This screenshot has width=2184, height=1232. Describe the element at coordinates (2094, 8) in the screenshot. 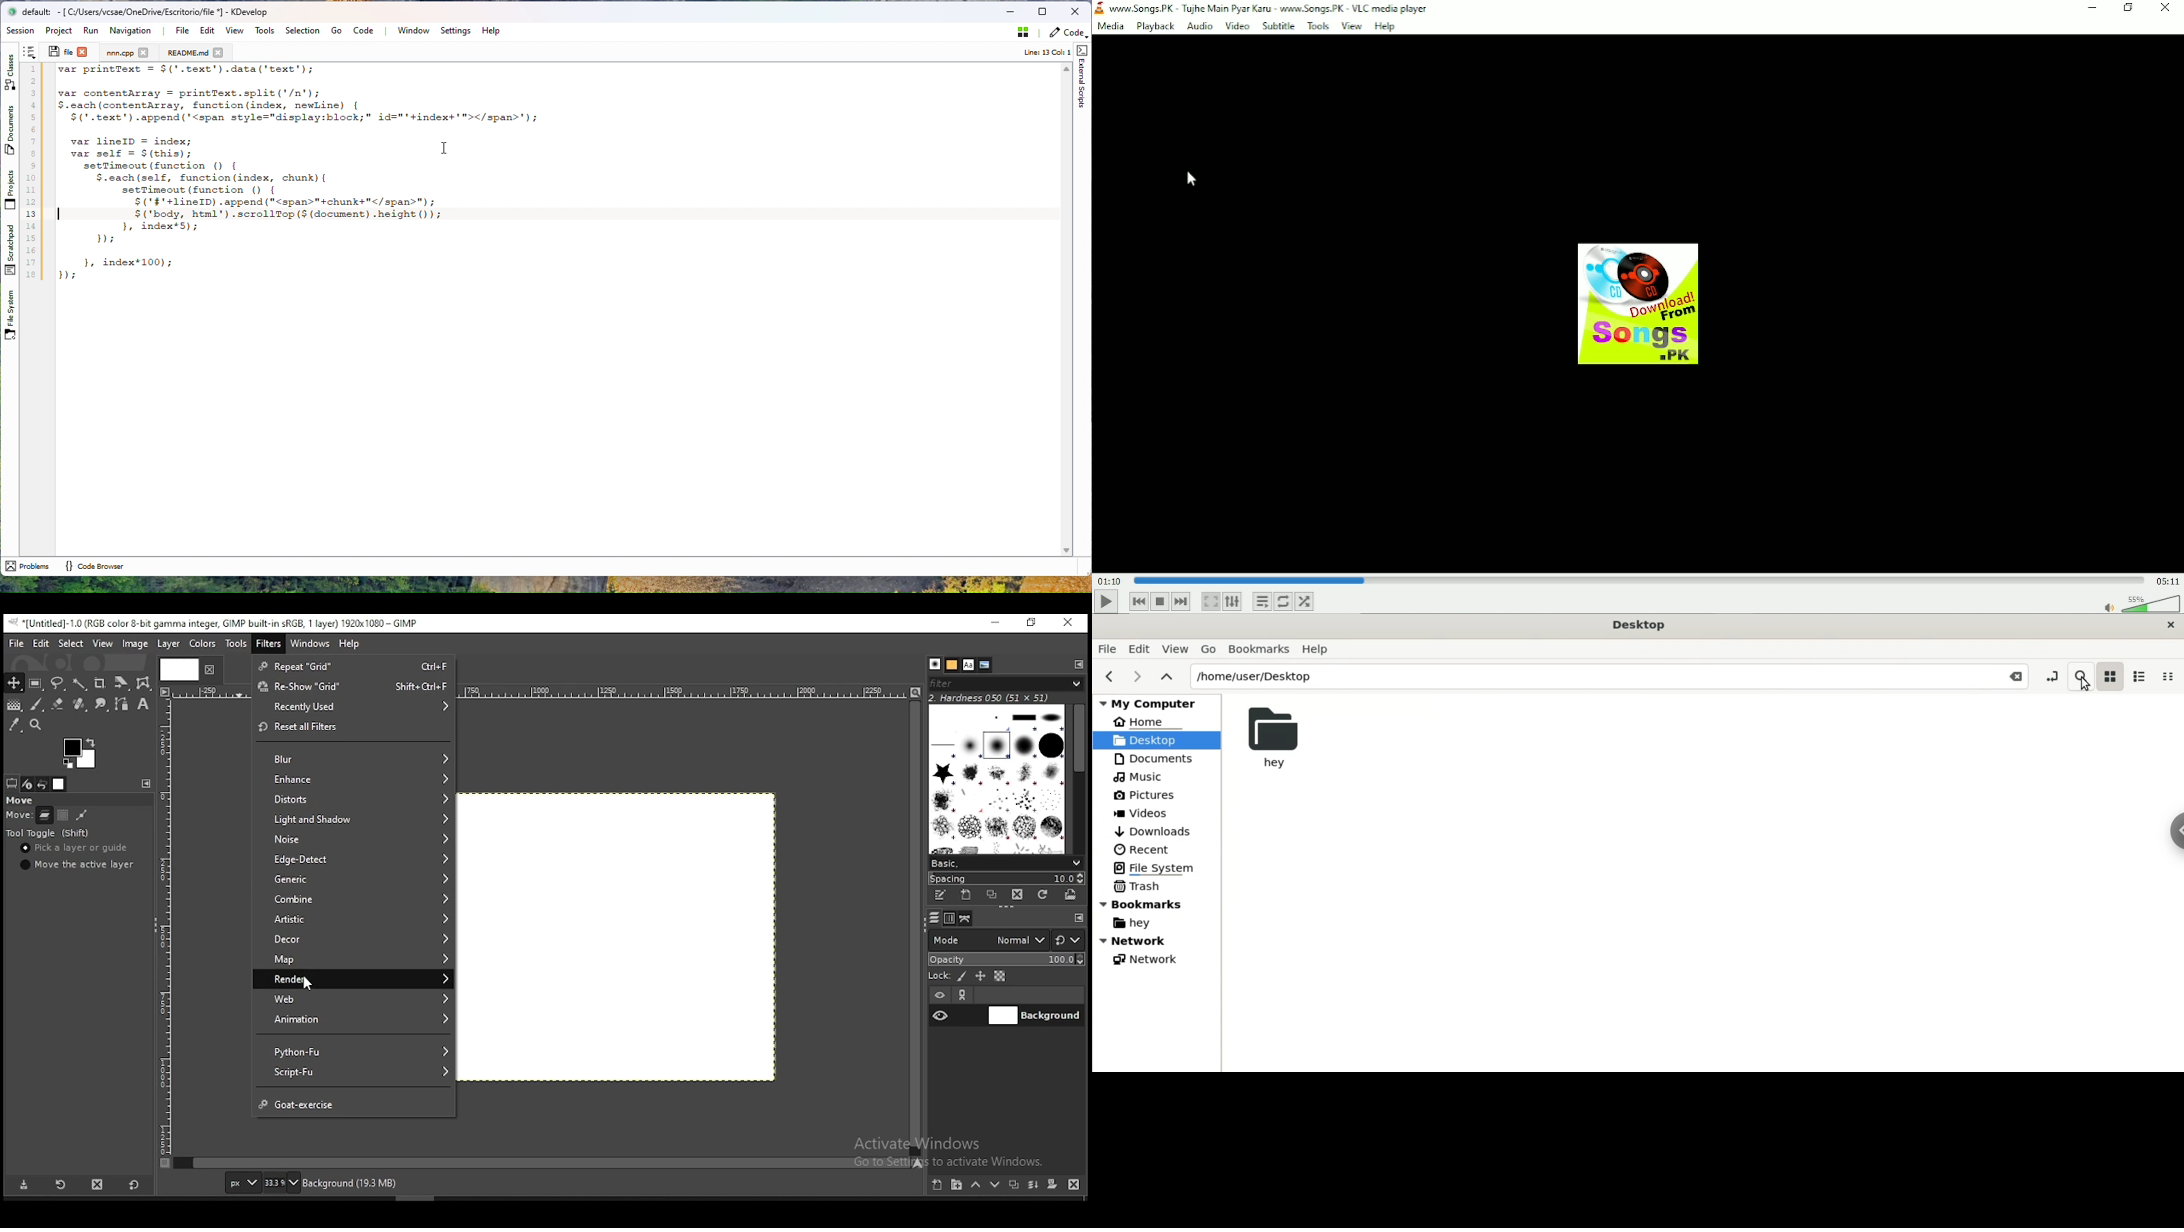

I see `Minimize` at that location.